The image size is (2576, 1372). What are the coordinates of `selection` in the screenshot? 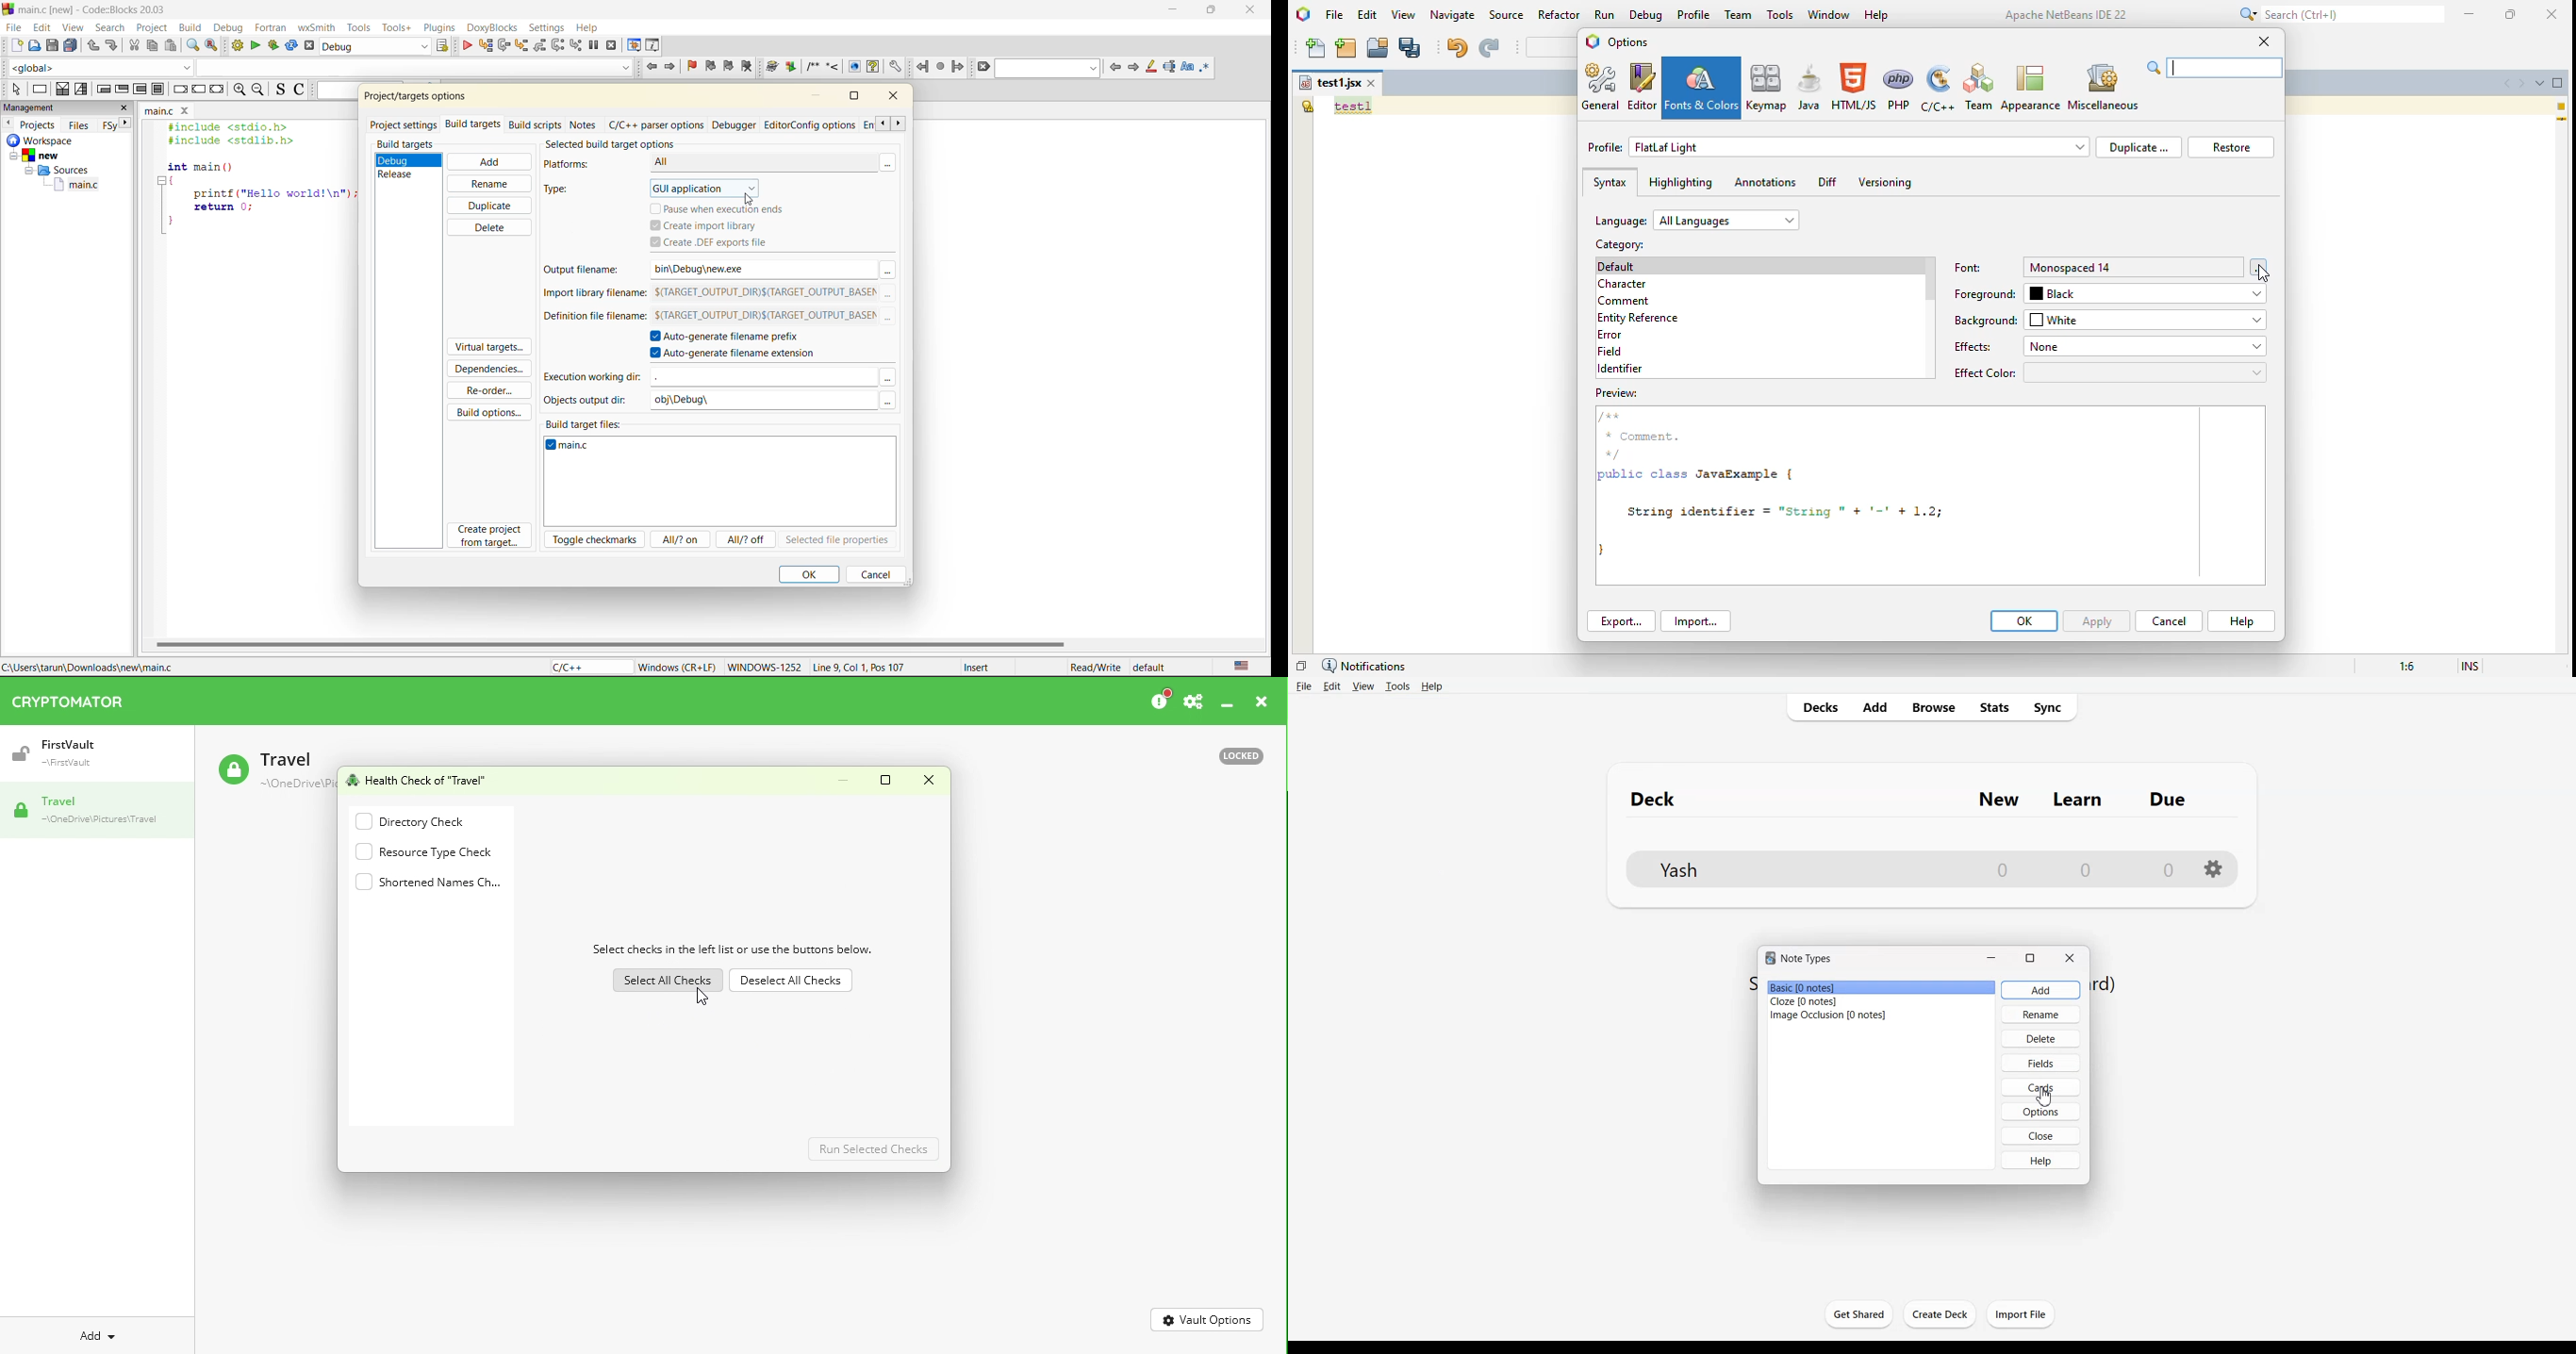 It's located at (83, 89).